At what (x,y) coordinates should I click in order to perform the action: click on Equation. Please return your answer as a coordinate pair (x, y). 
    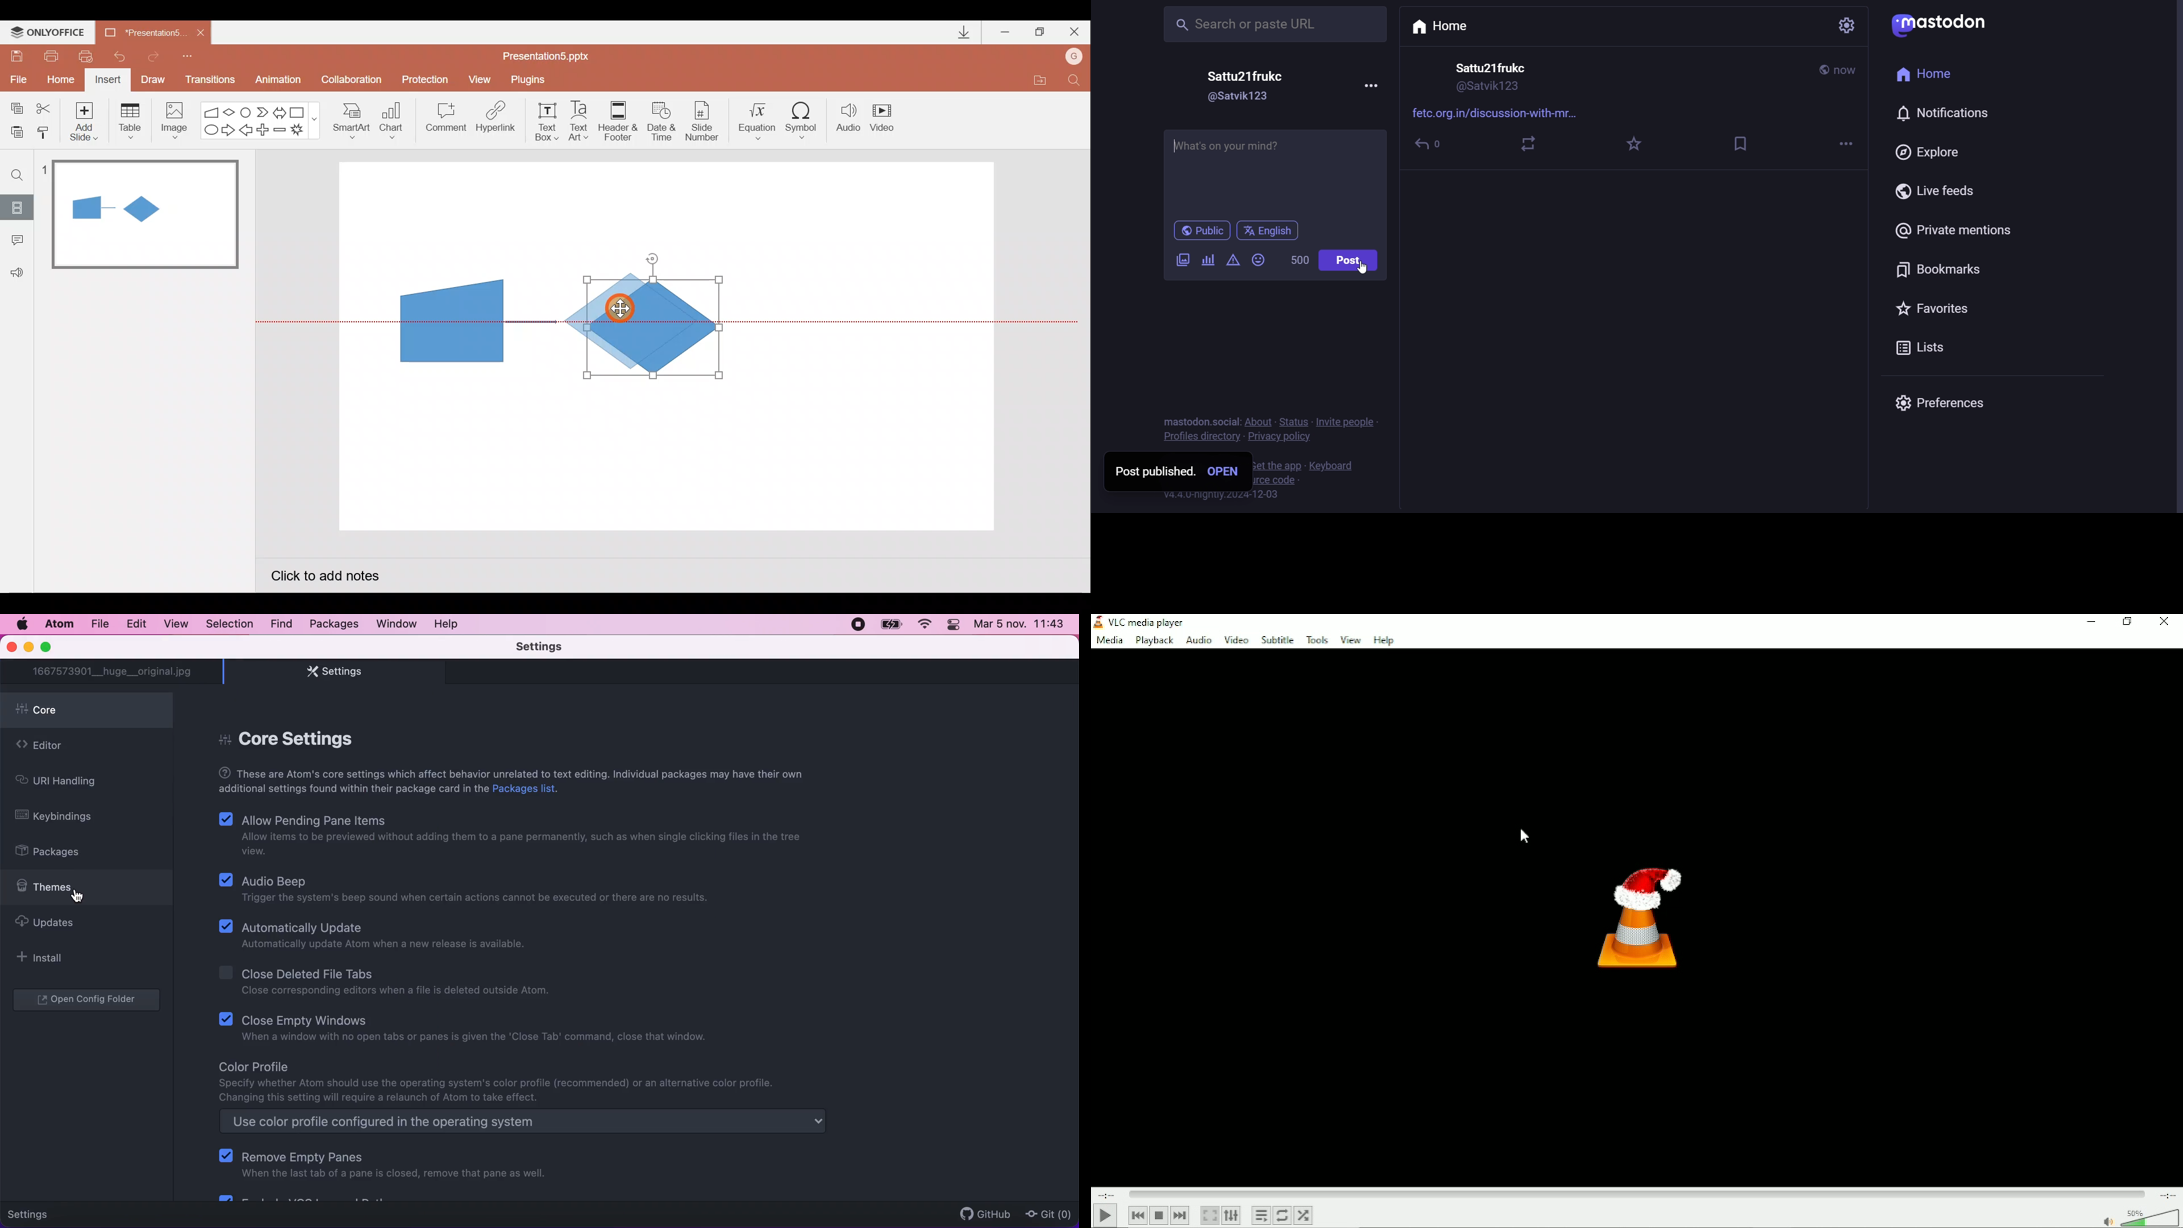
    Looking at the image, I should click on (760, 119).